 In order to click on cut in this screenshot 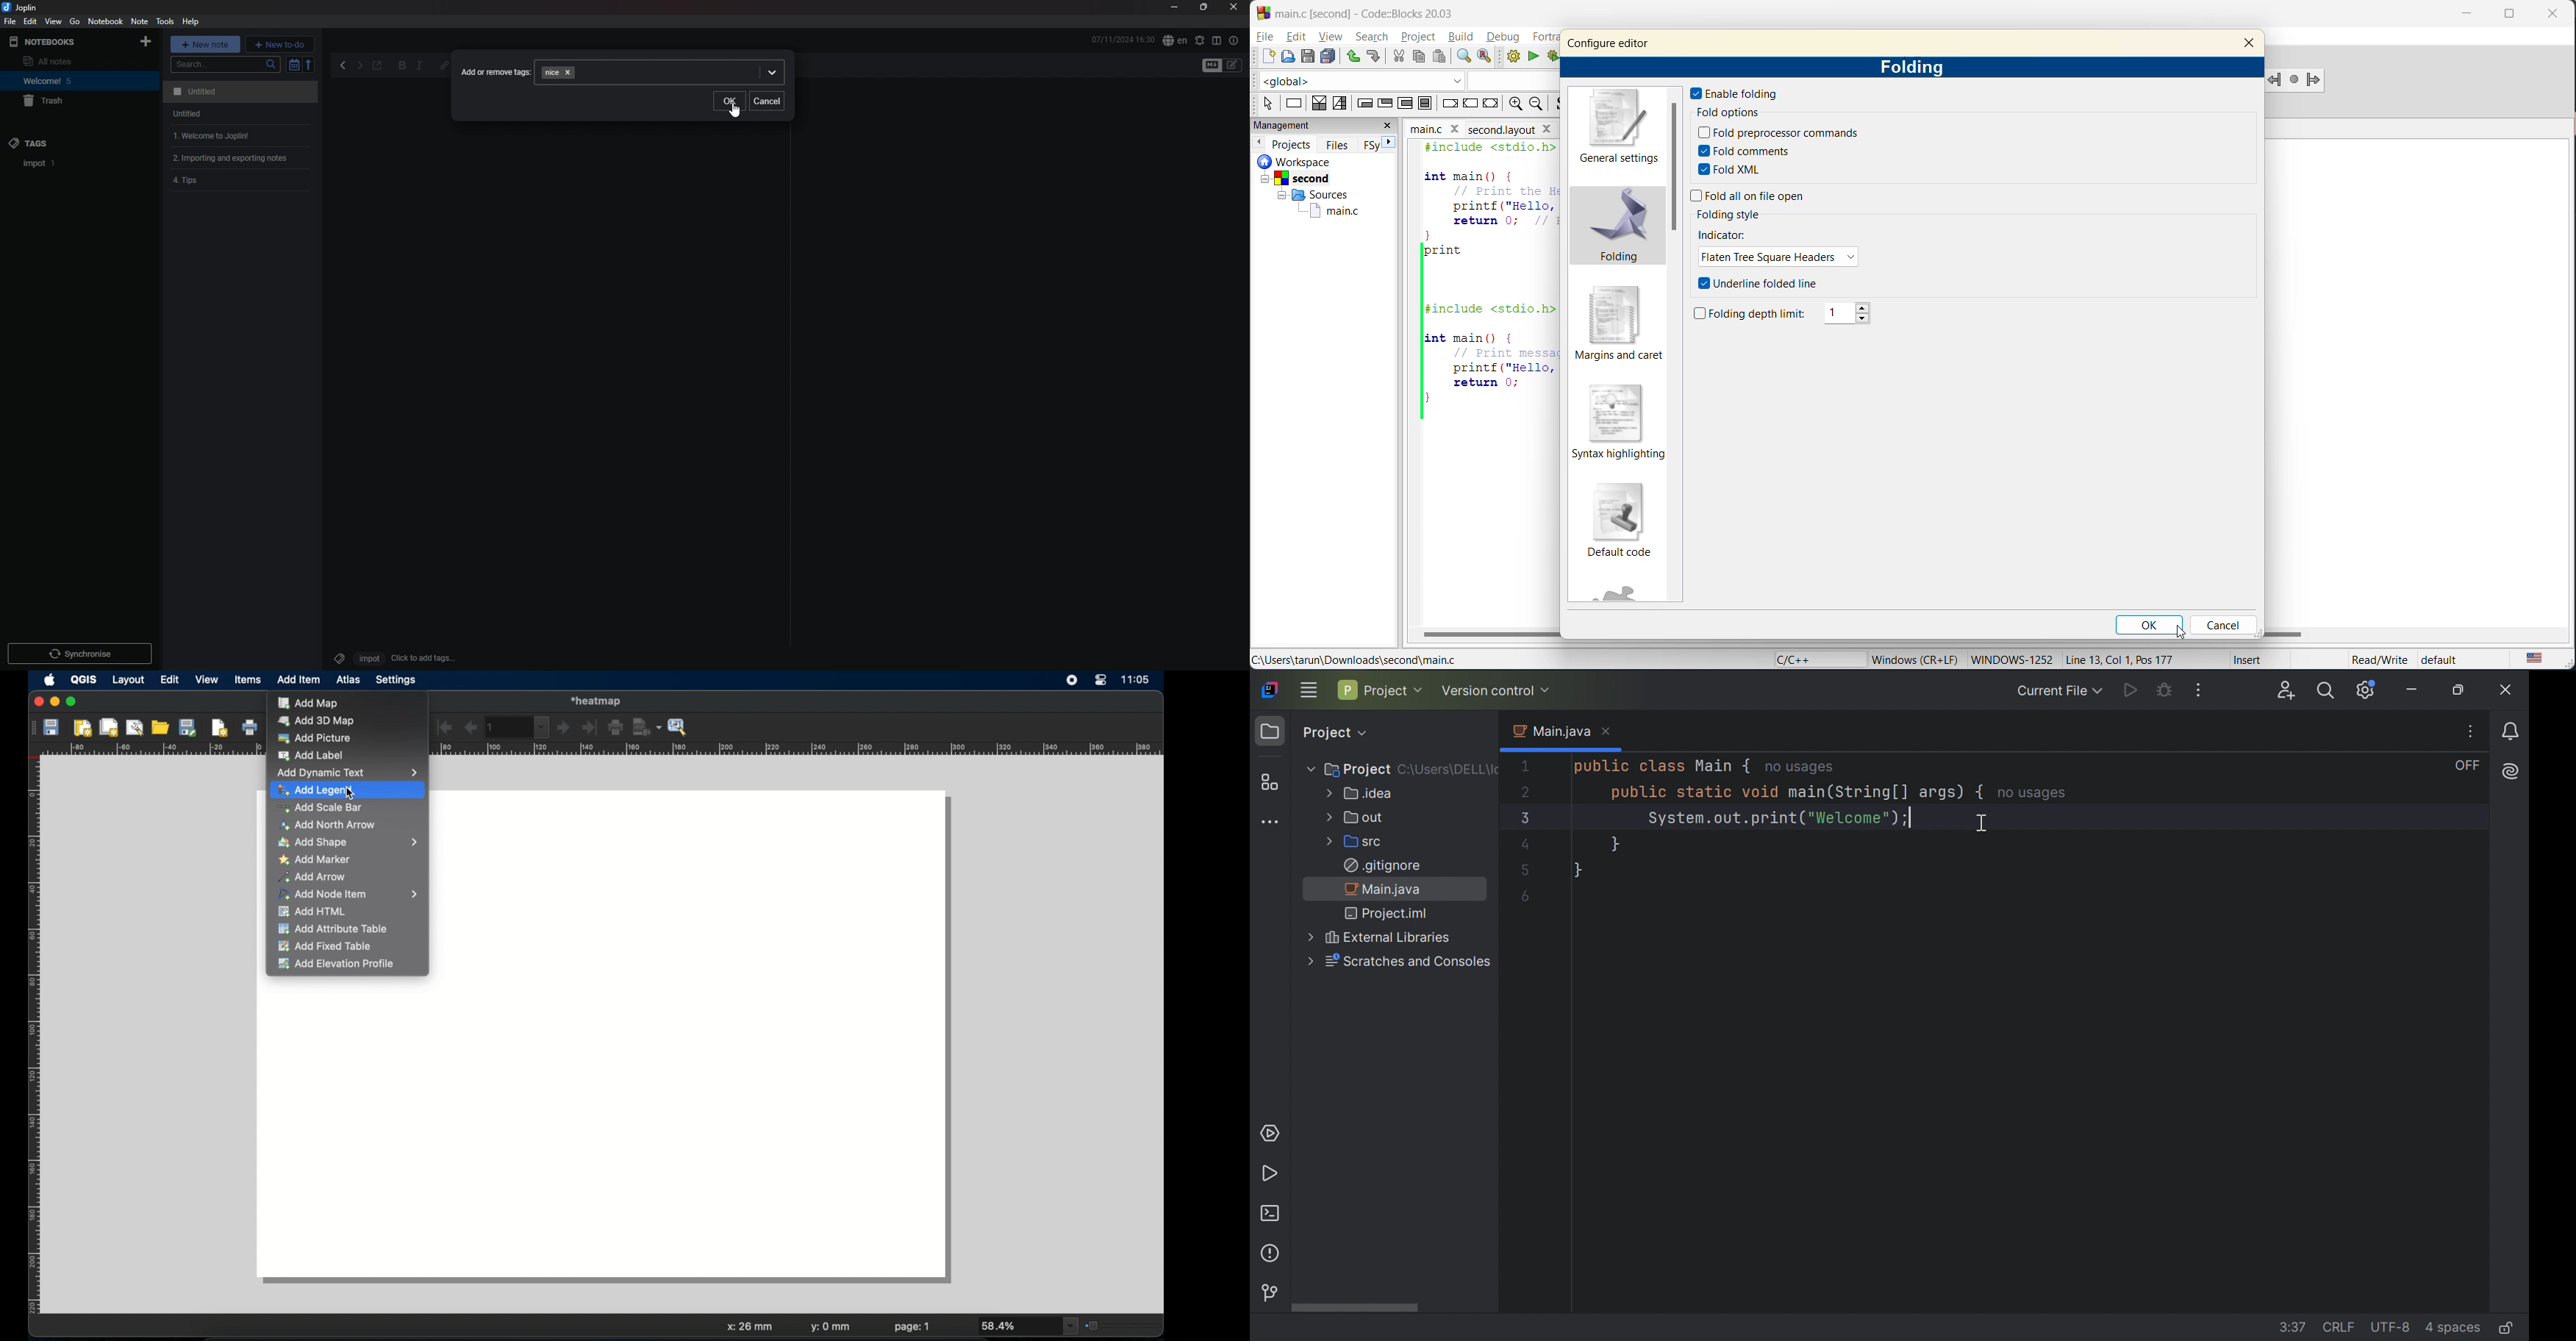, I will do `click(1398, 57)`.